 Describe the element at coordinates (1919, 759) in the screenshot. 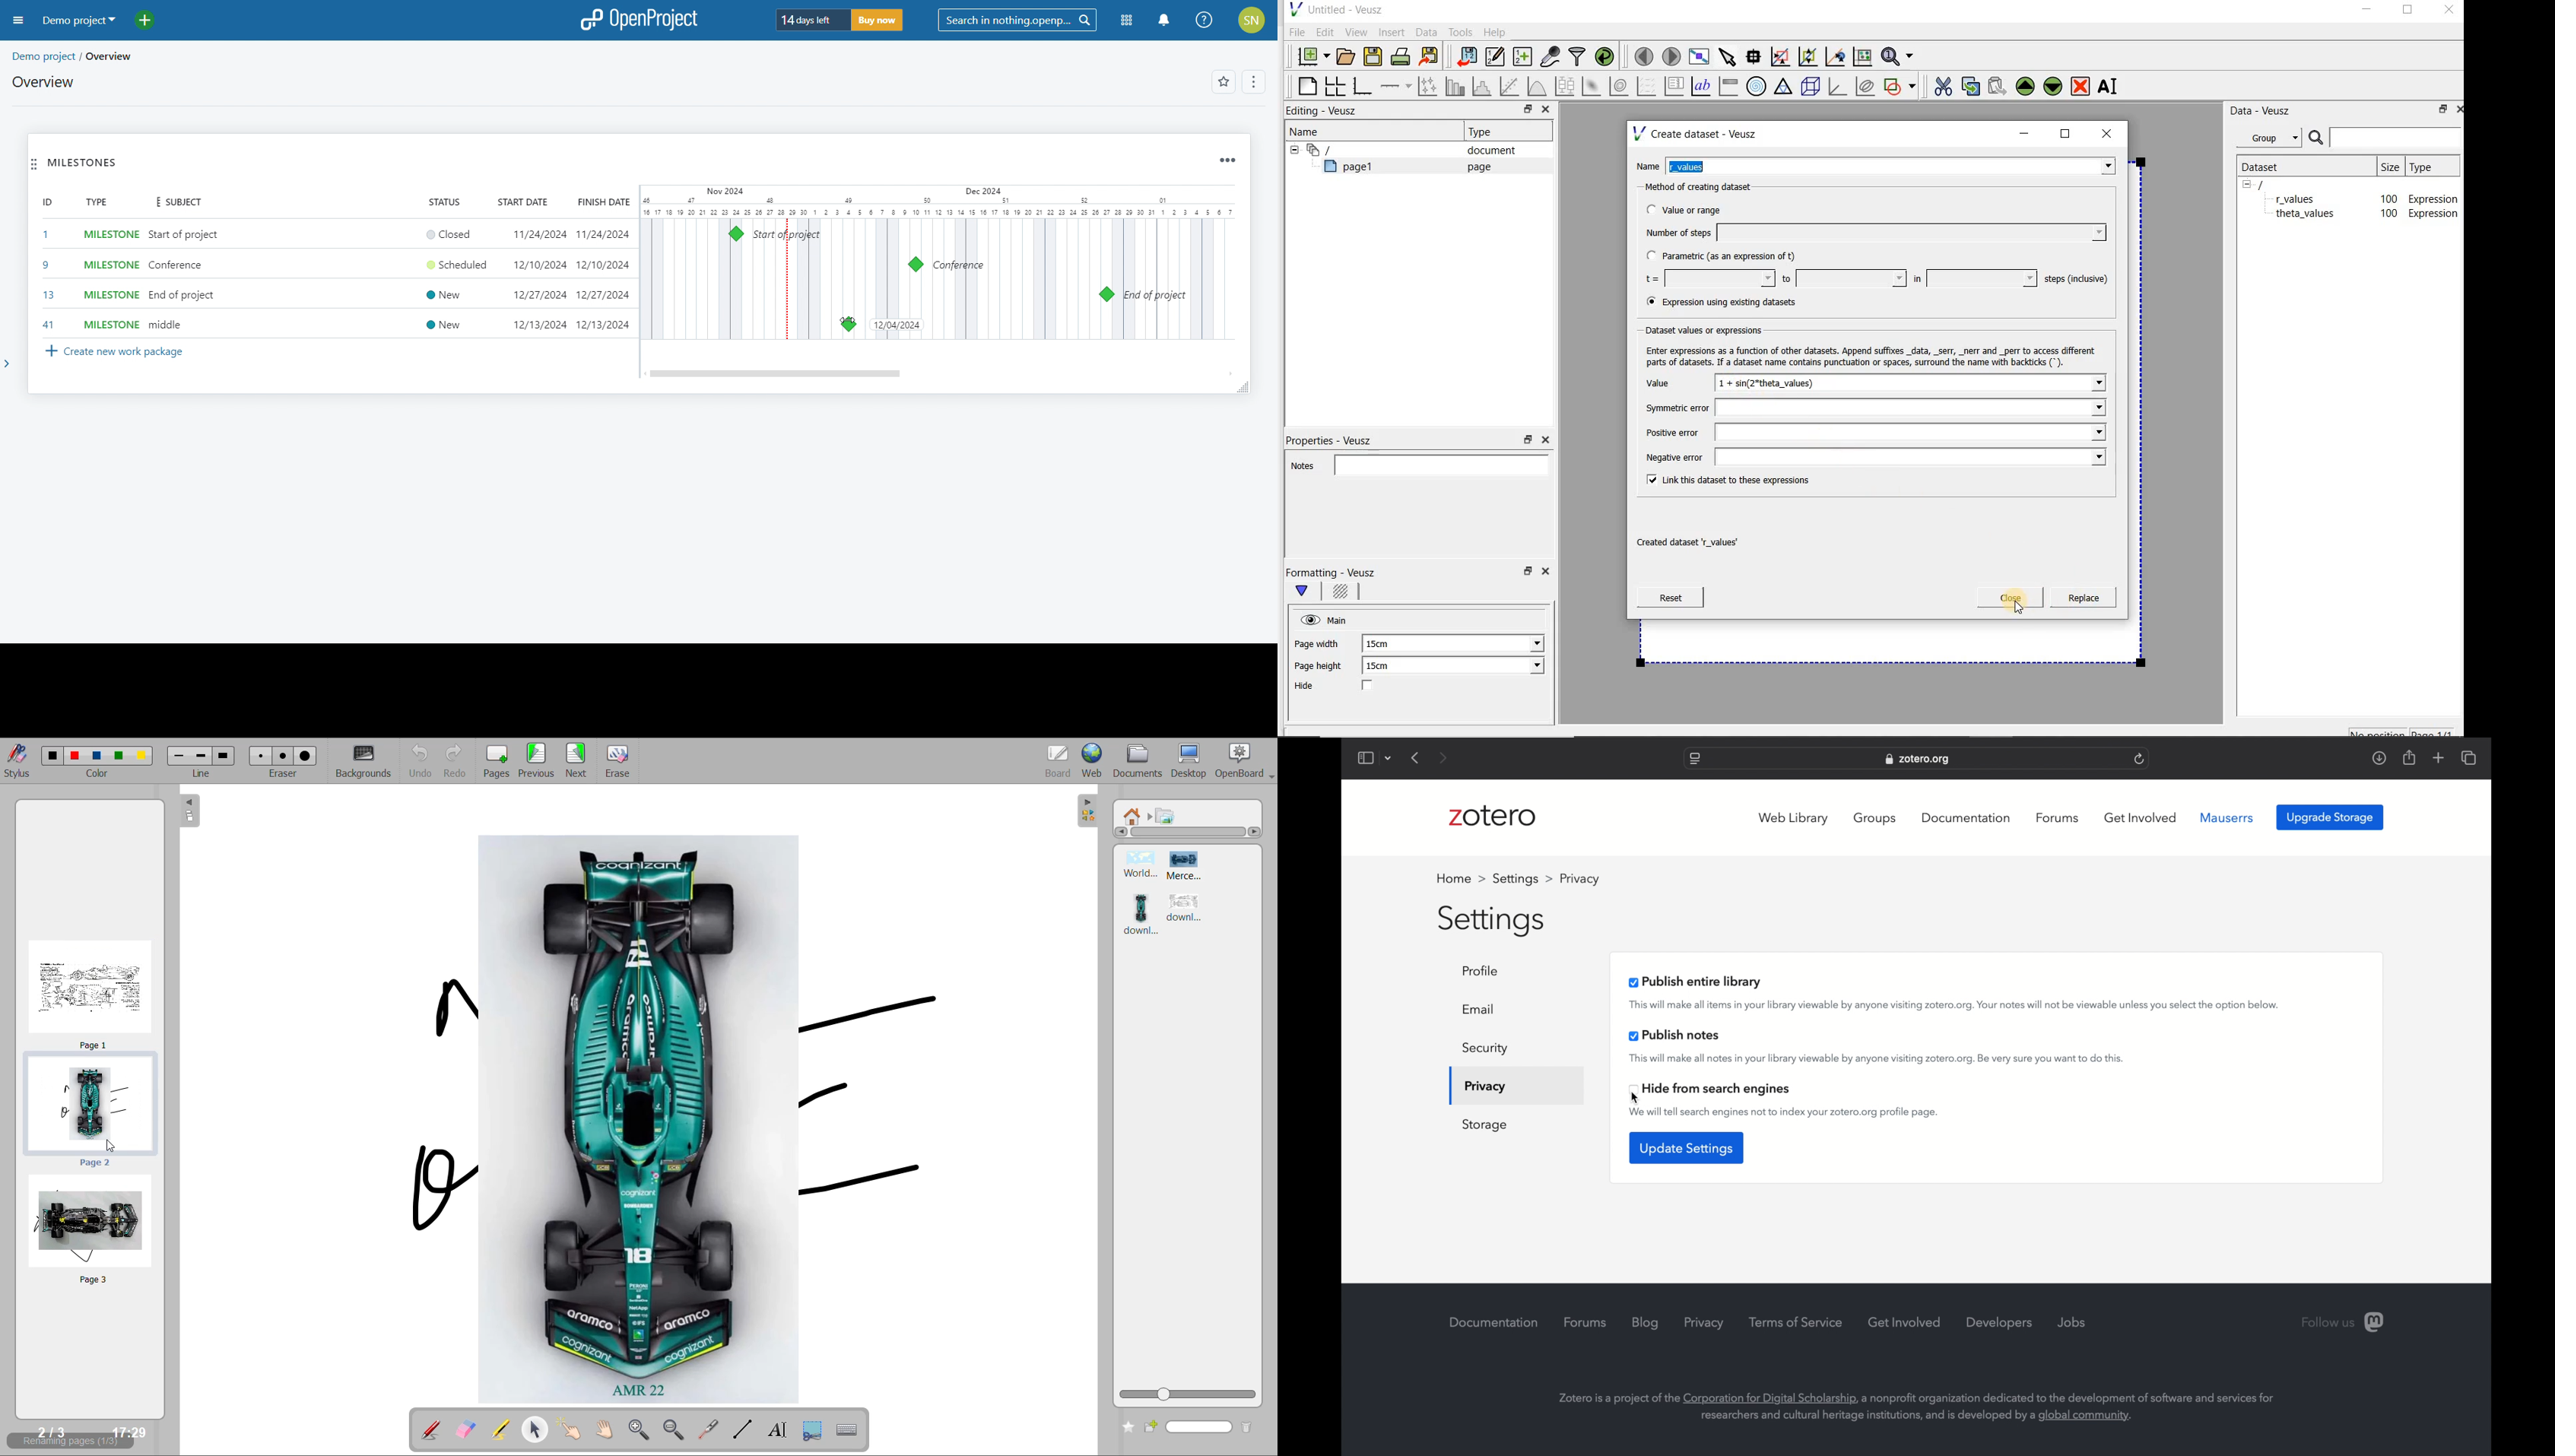

I see `zotero.org` at that location.